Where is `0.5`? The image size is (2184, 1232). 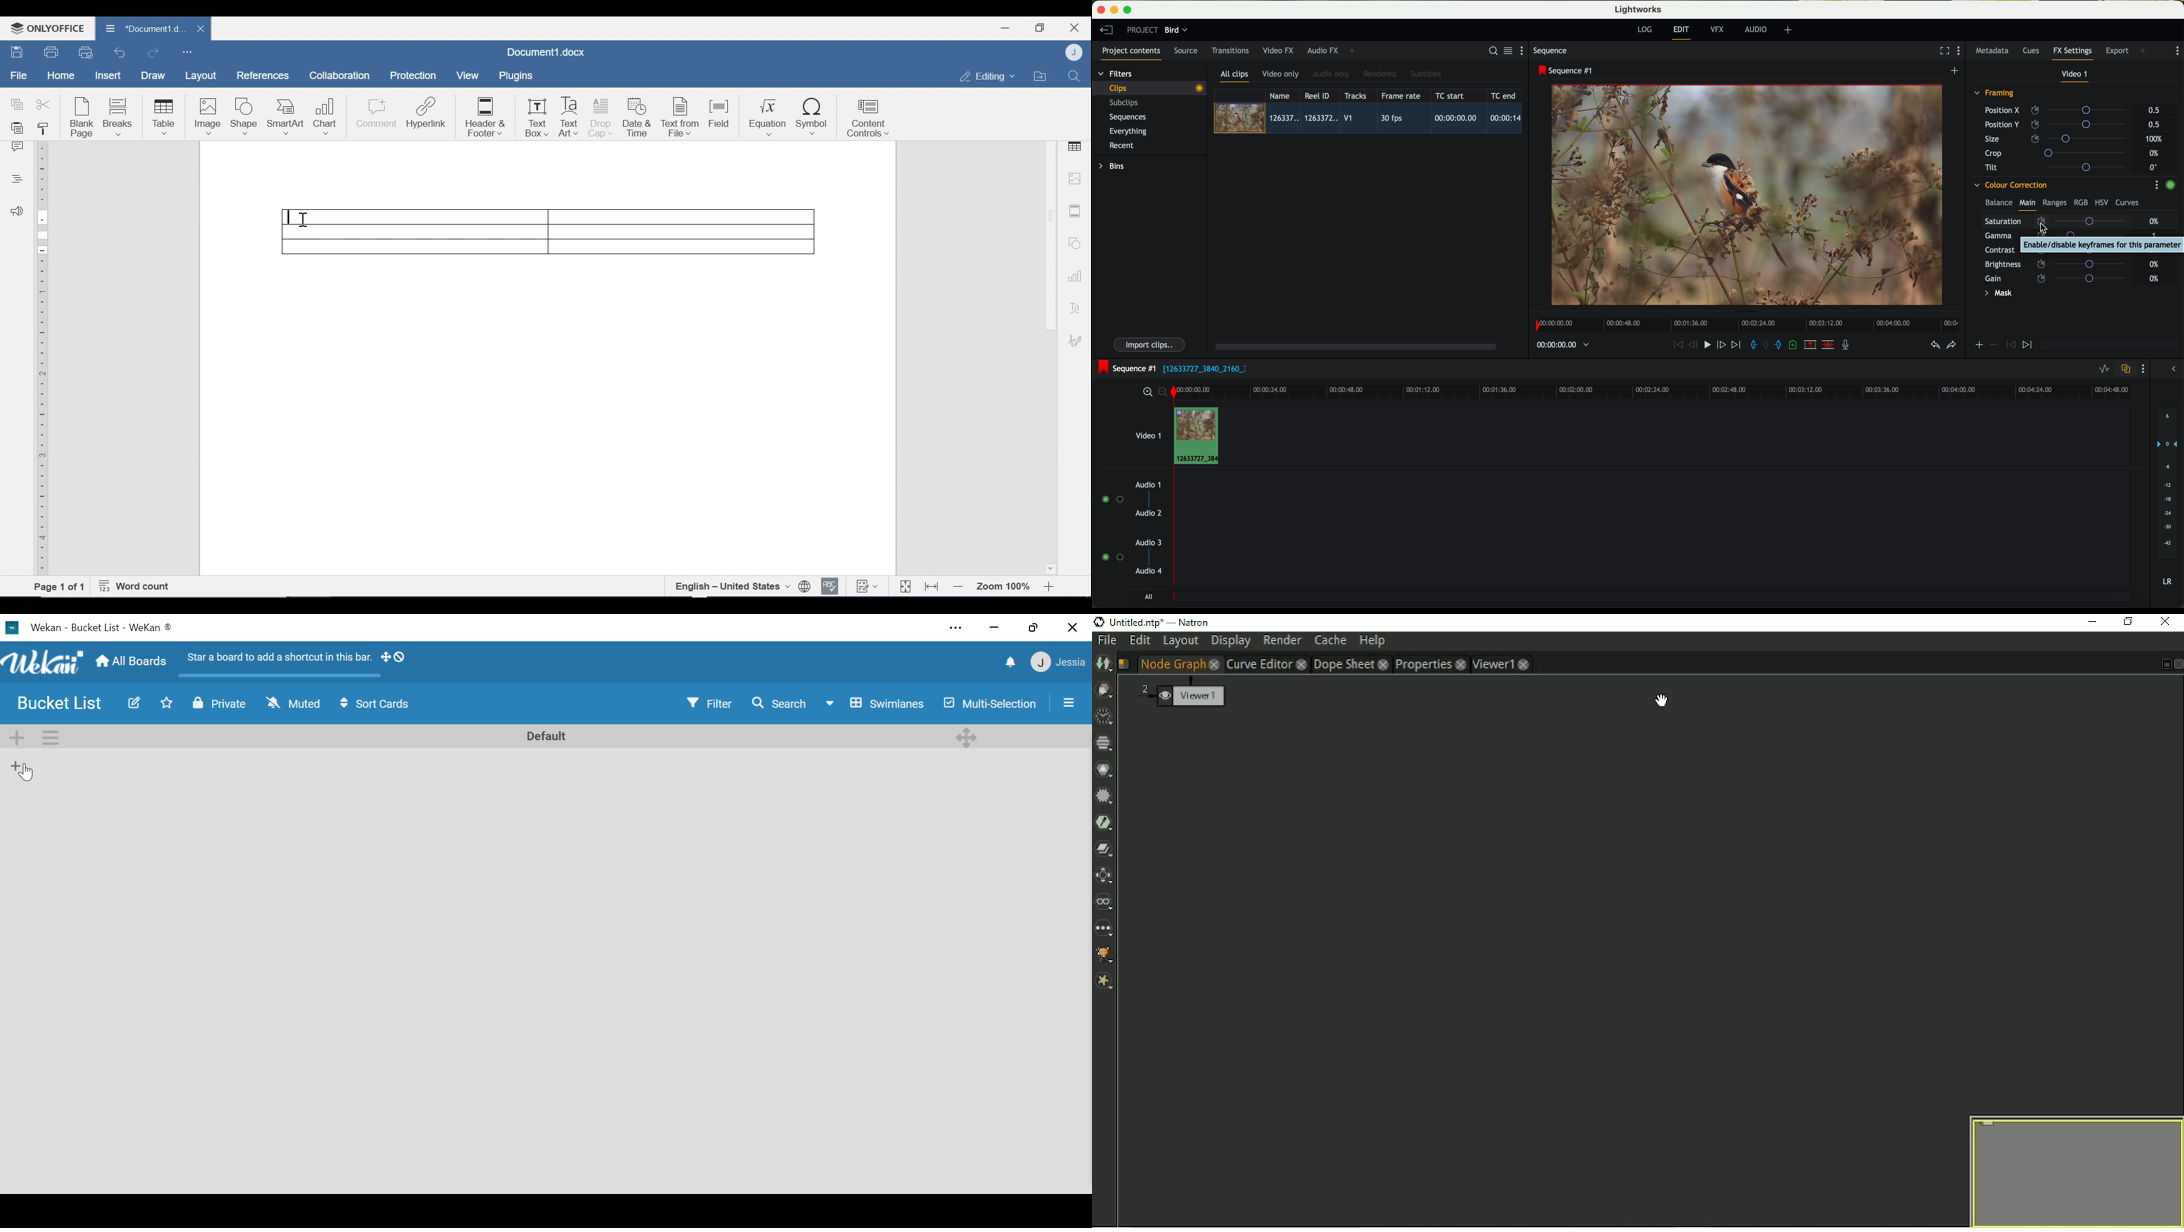 0.5 is located at coordinates (2153, 124).